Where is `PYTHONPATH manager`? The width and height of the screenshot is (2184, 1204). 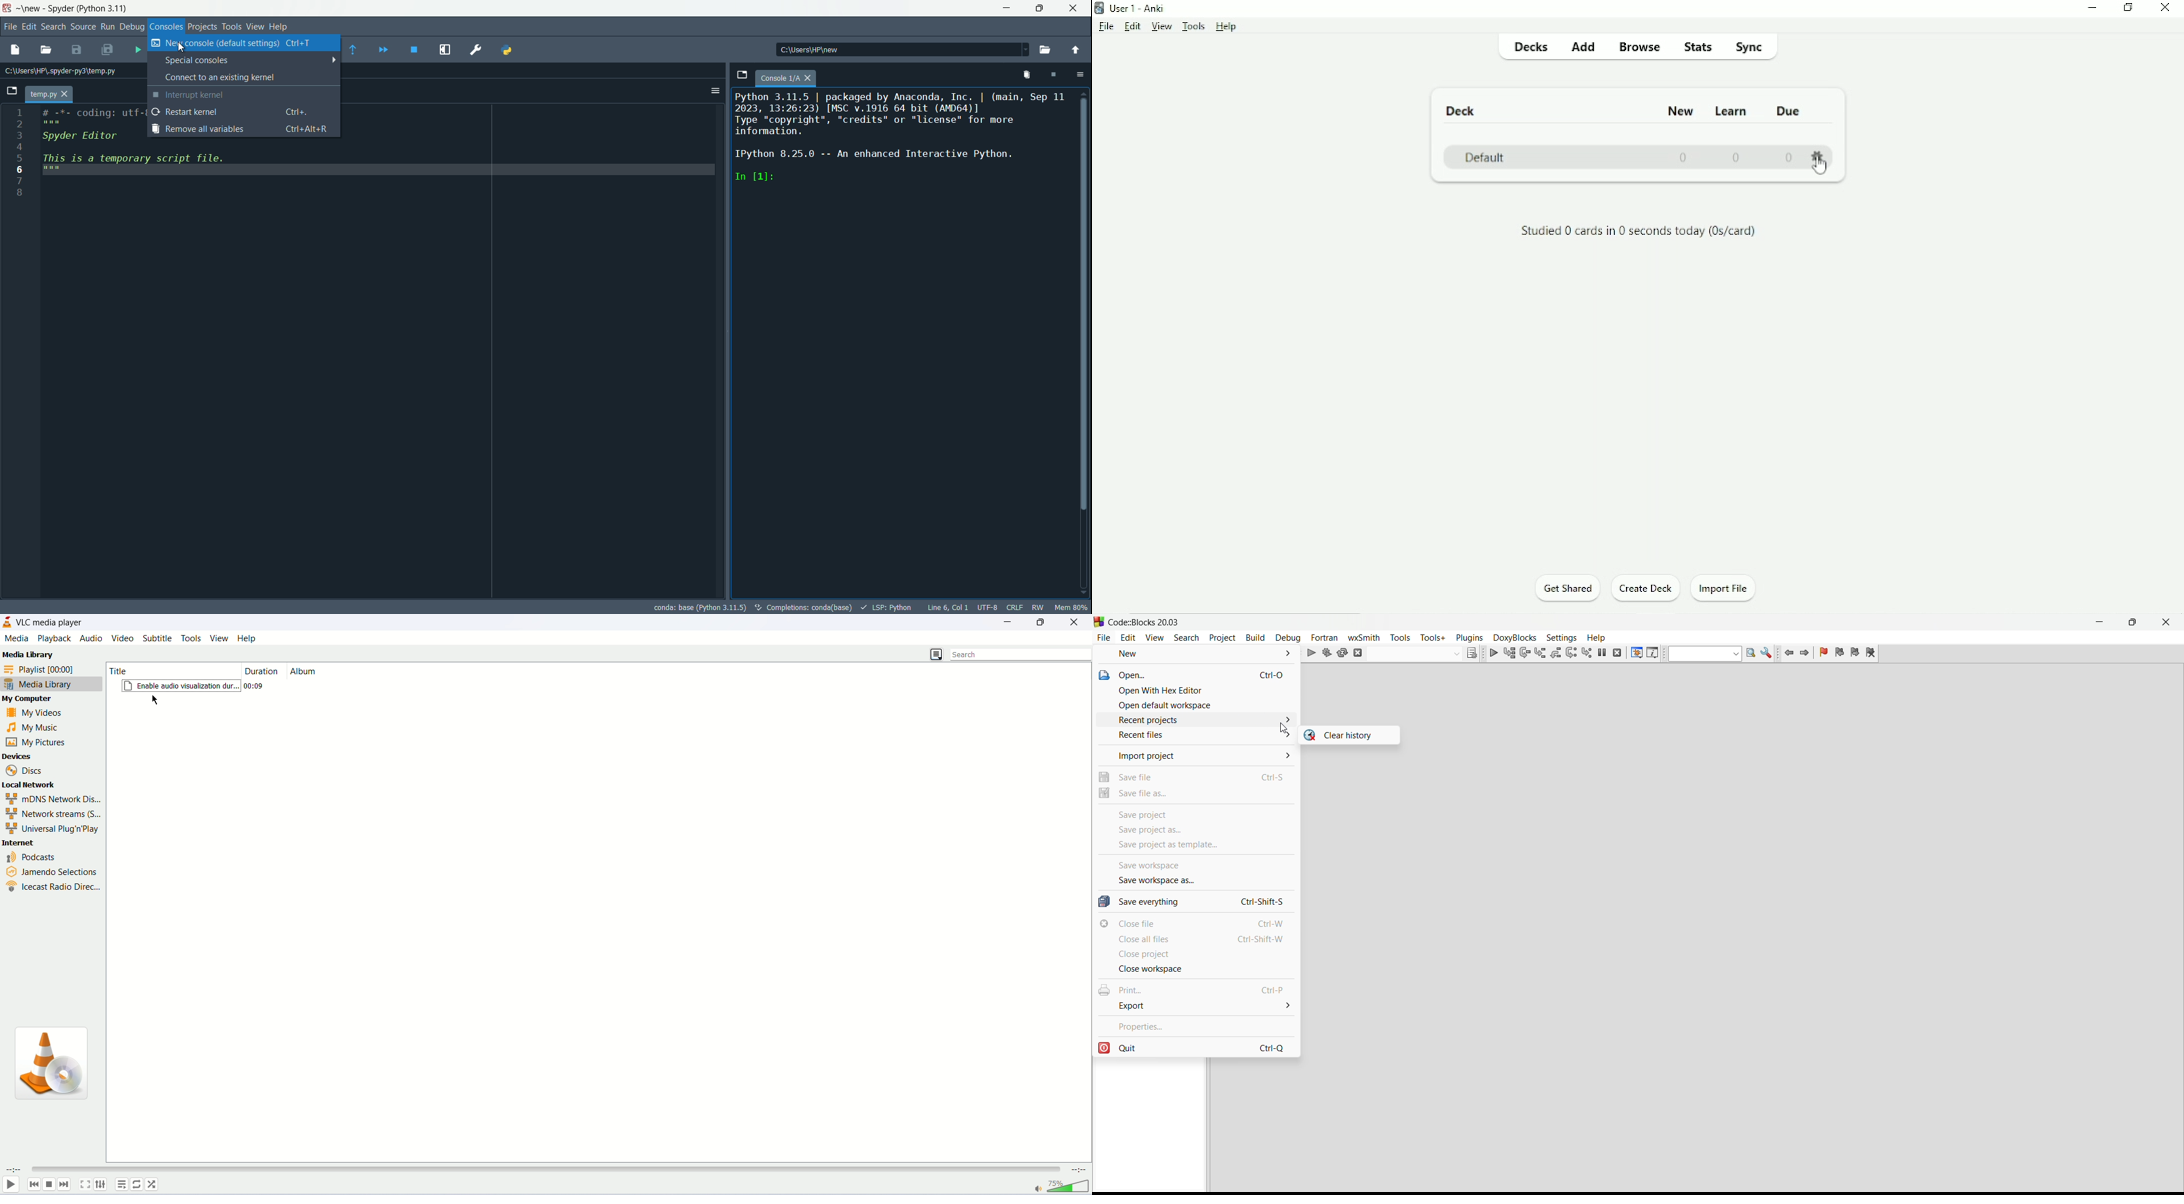 PYTHONPATH manager is located at coordinates (504, 48).